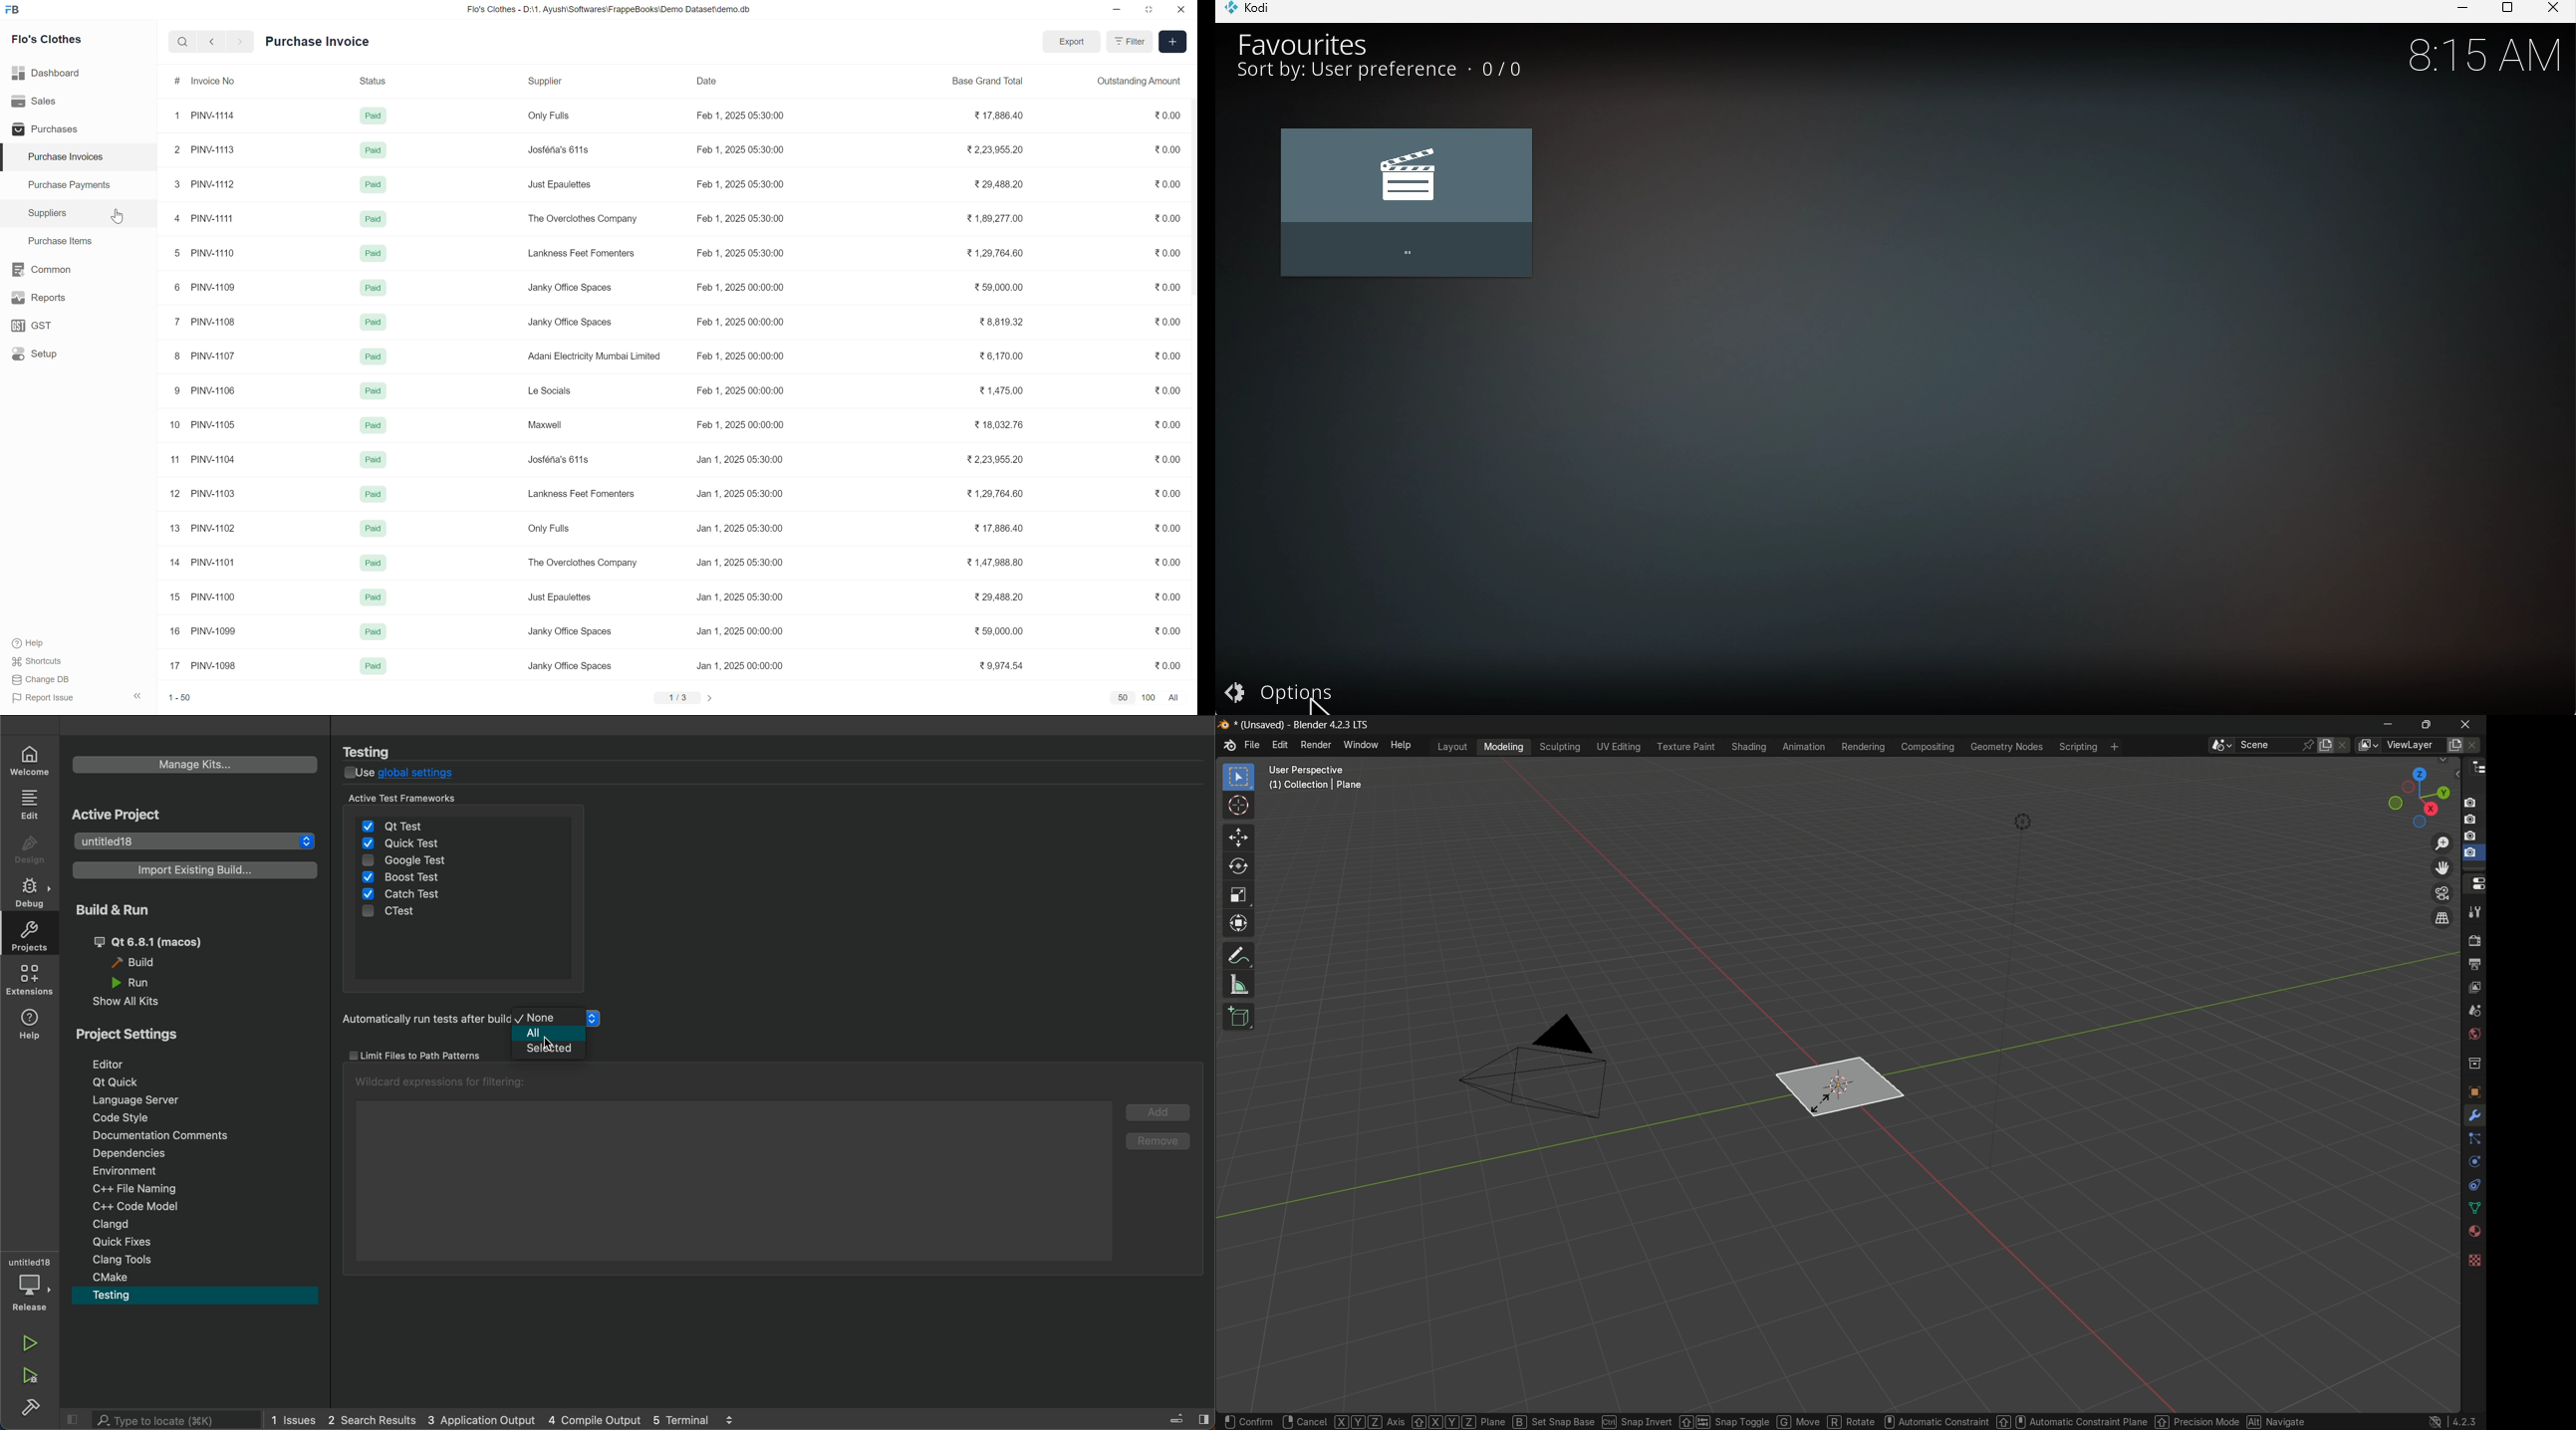  Describe the element at coordinates (176, 665) in the screenshot. I see `17` at that location.